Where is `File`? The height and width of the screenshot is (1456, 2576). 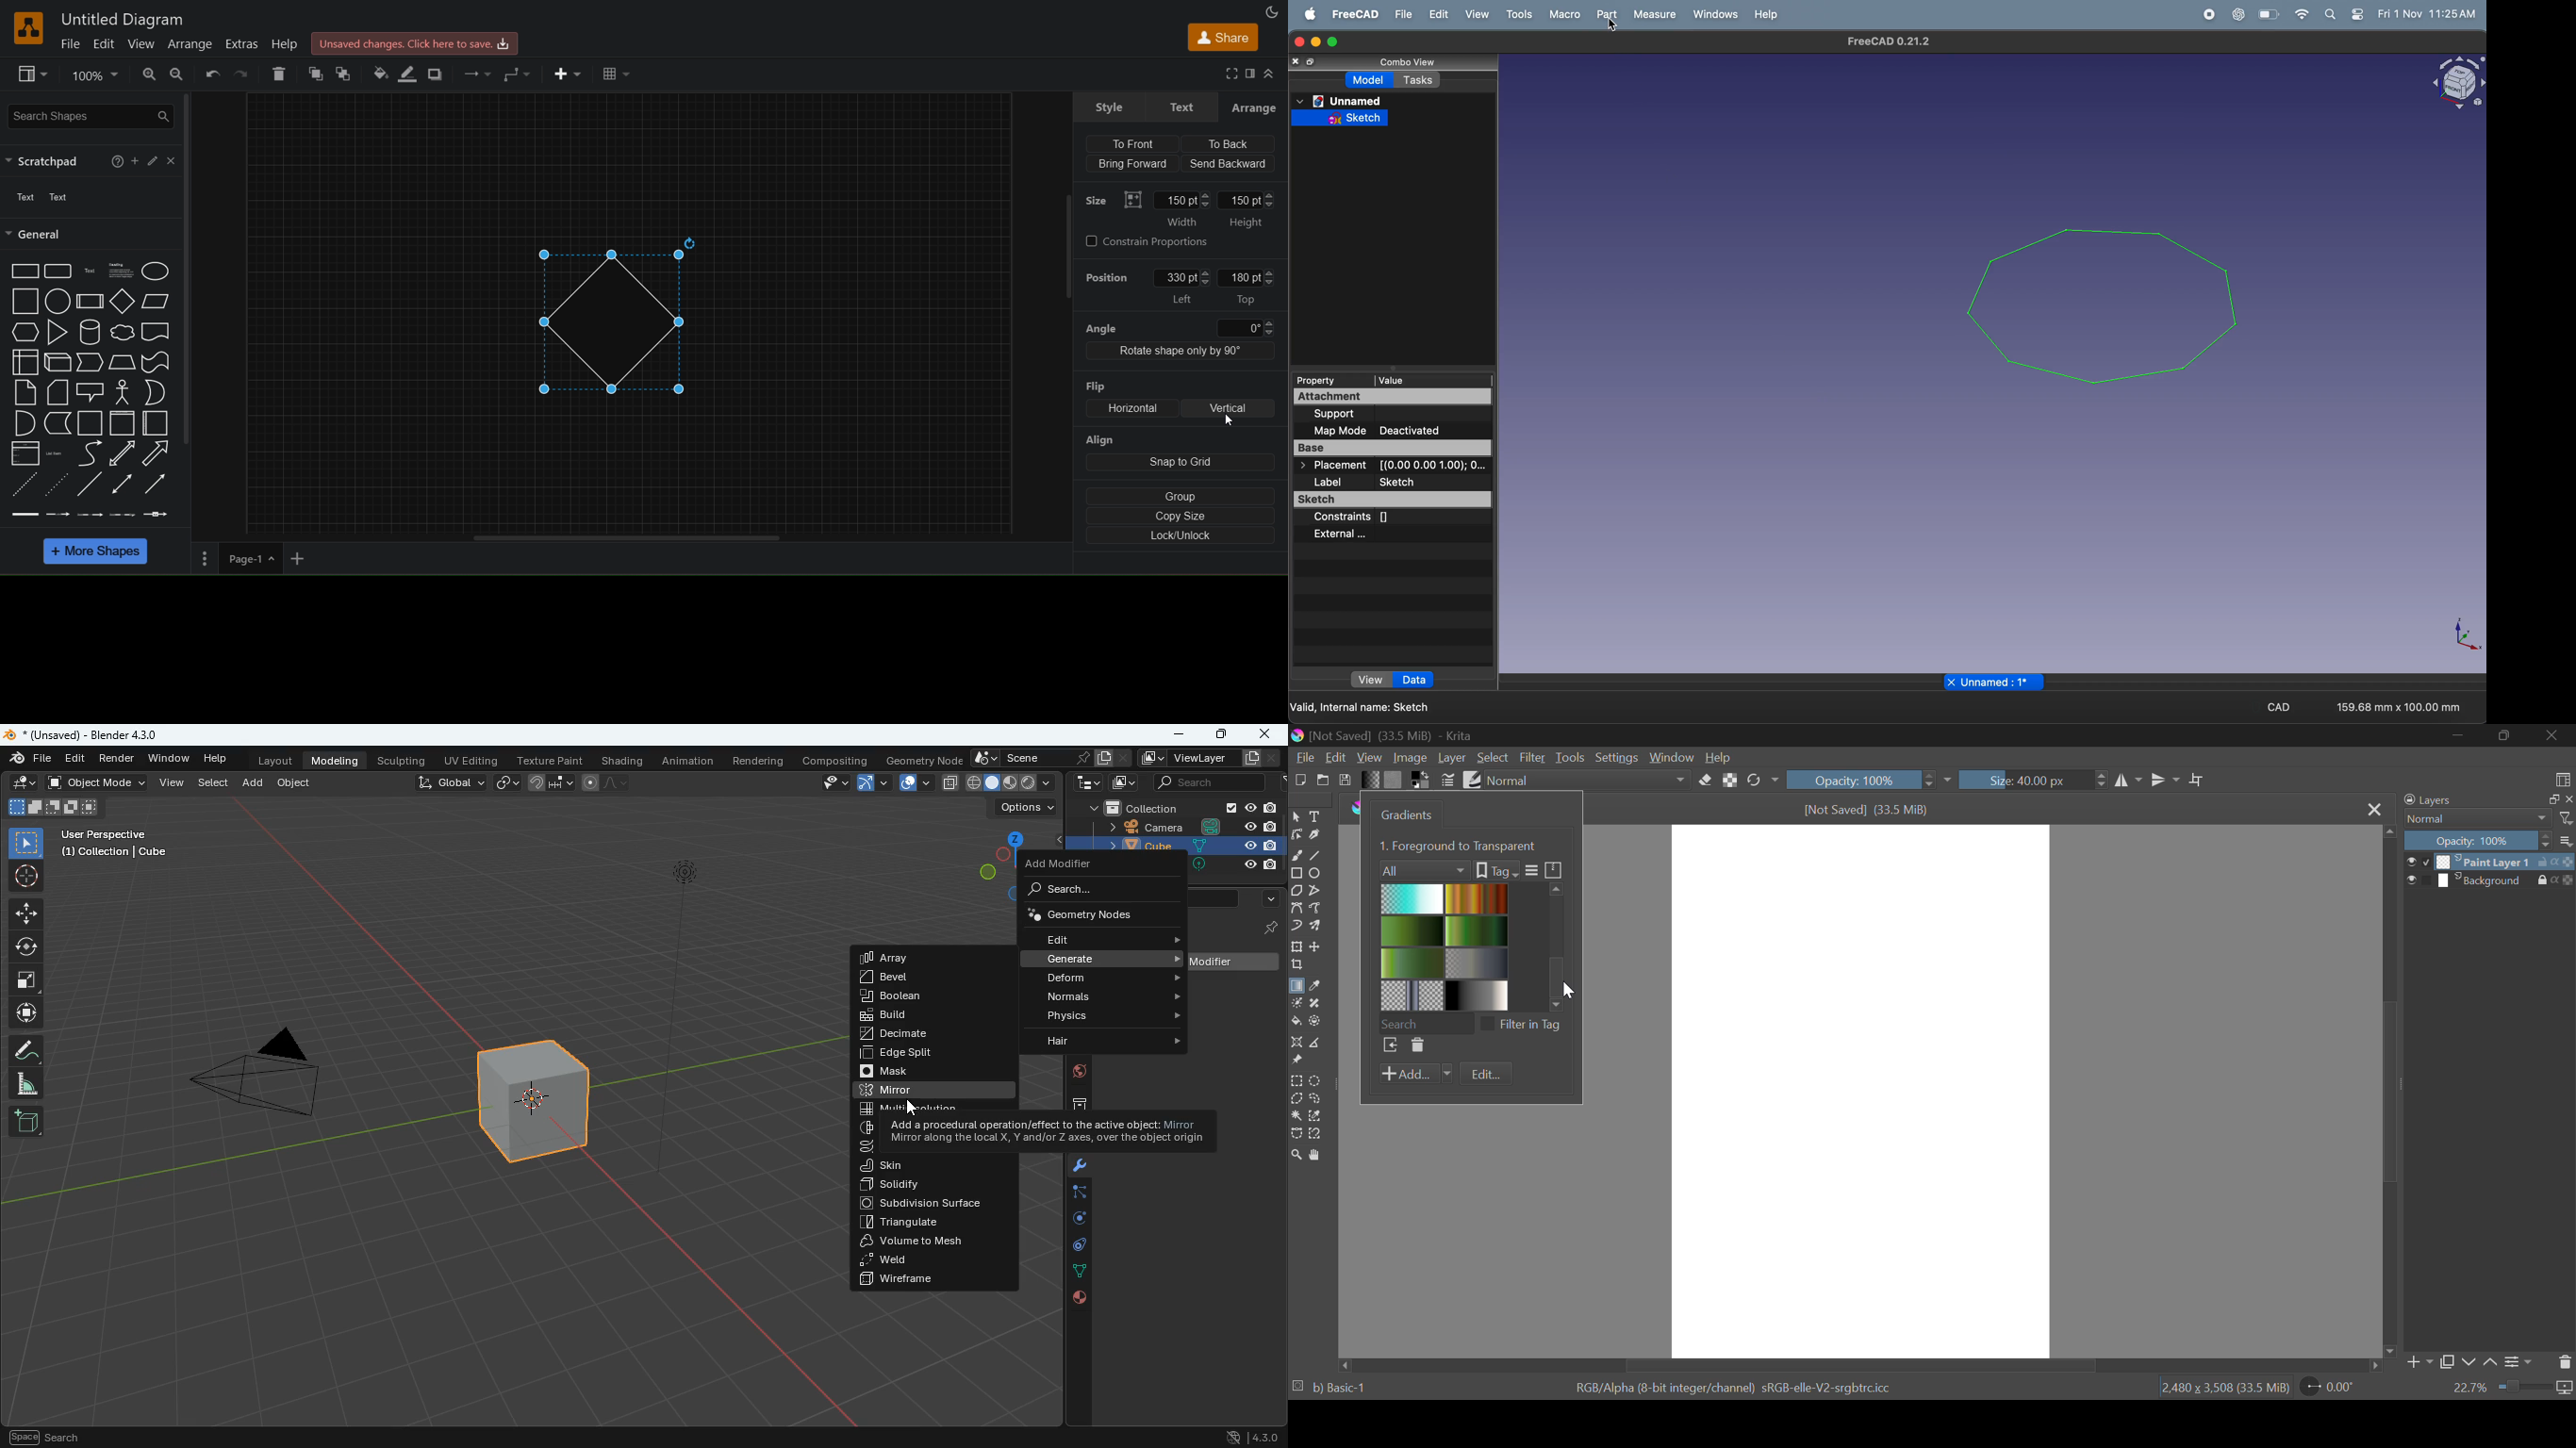 File is located at coordinates (1303, 756).